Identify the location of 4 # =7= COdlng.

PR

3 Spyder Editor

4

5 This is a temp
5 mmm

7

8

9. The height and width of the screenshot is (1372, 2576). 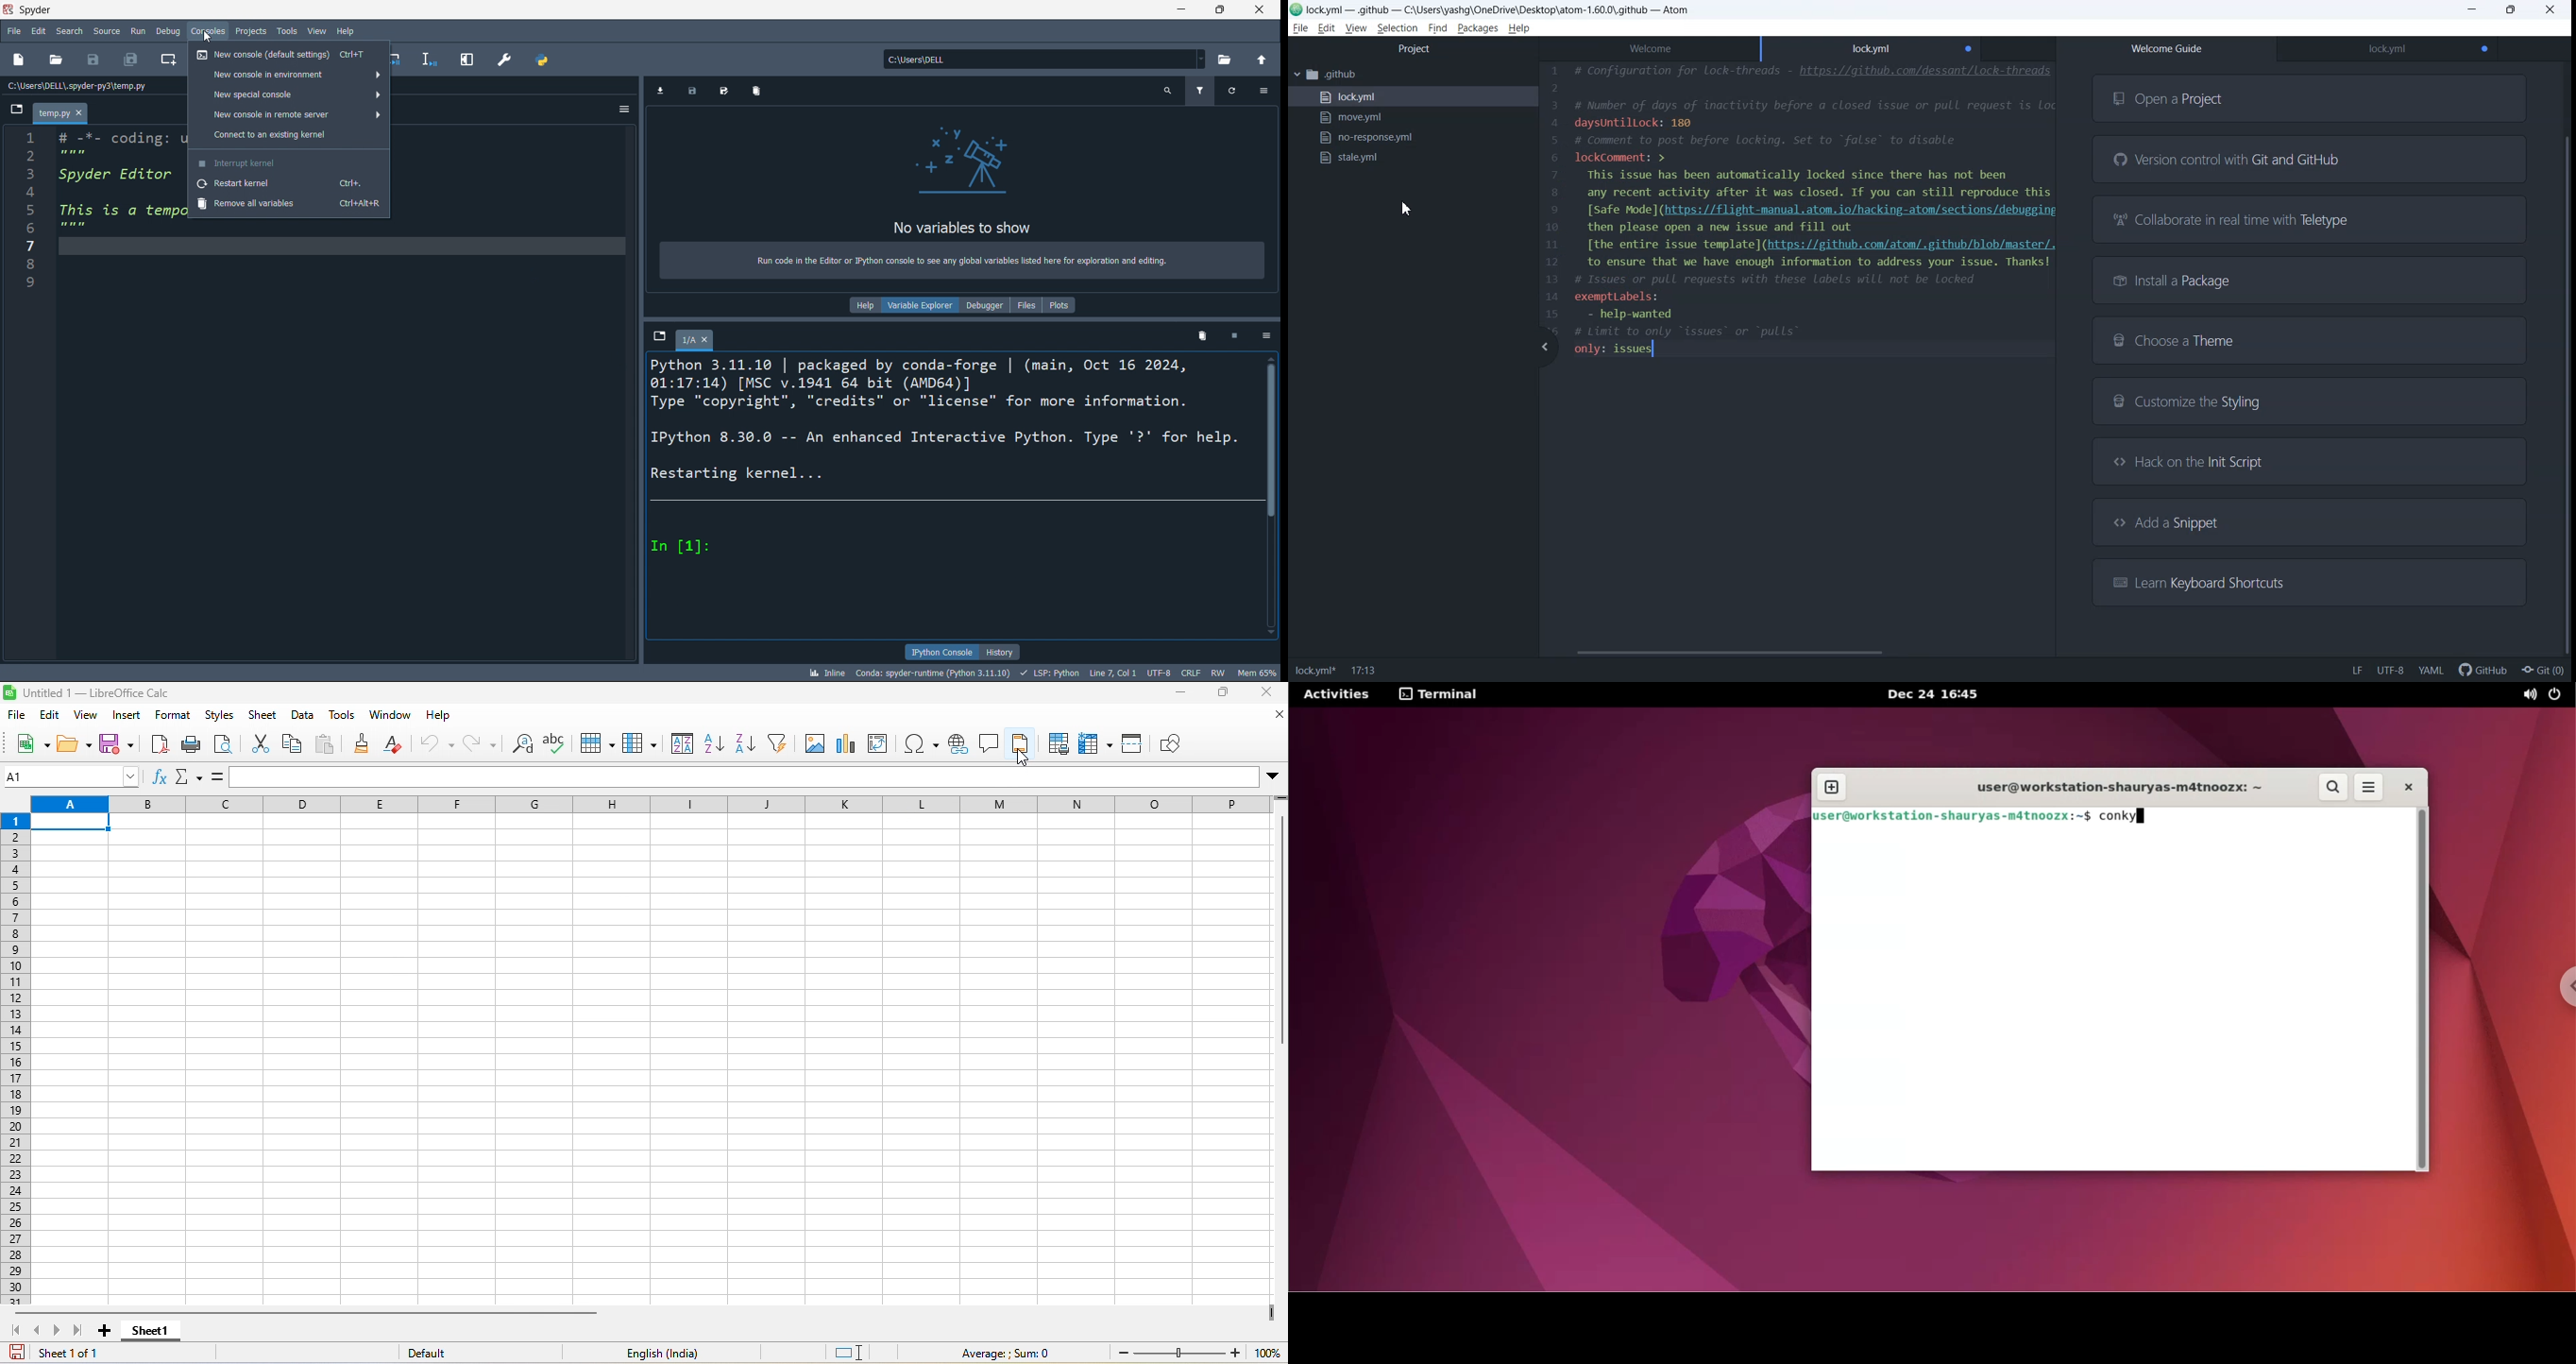
(94, 211).